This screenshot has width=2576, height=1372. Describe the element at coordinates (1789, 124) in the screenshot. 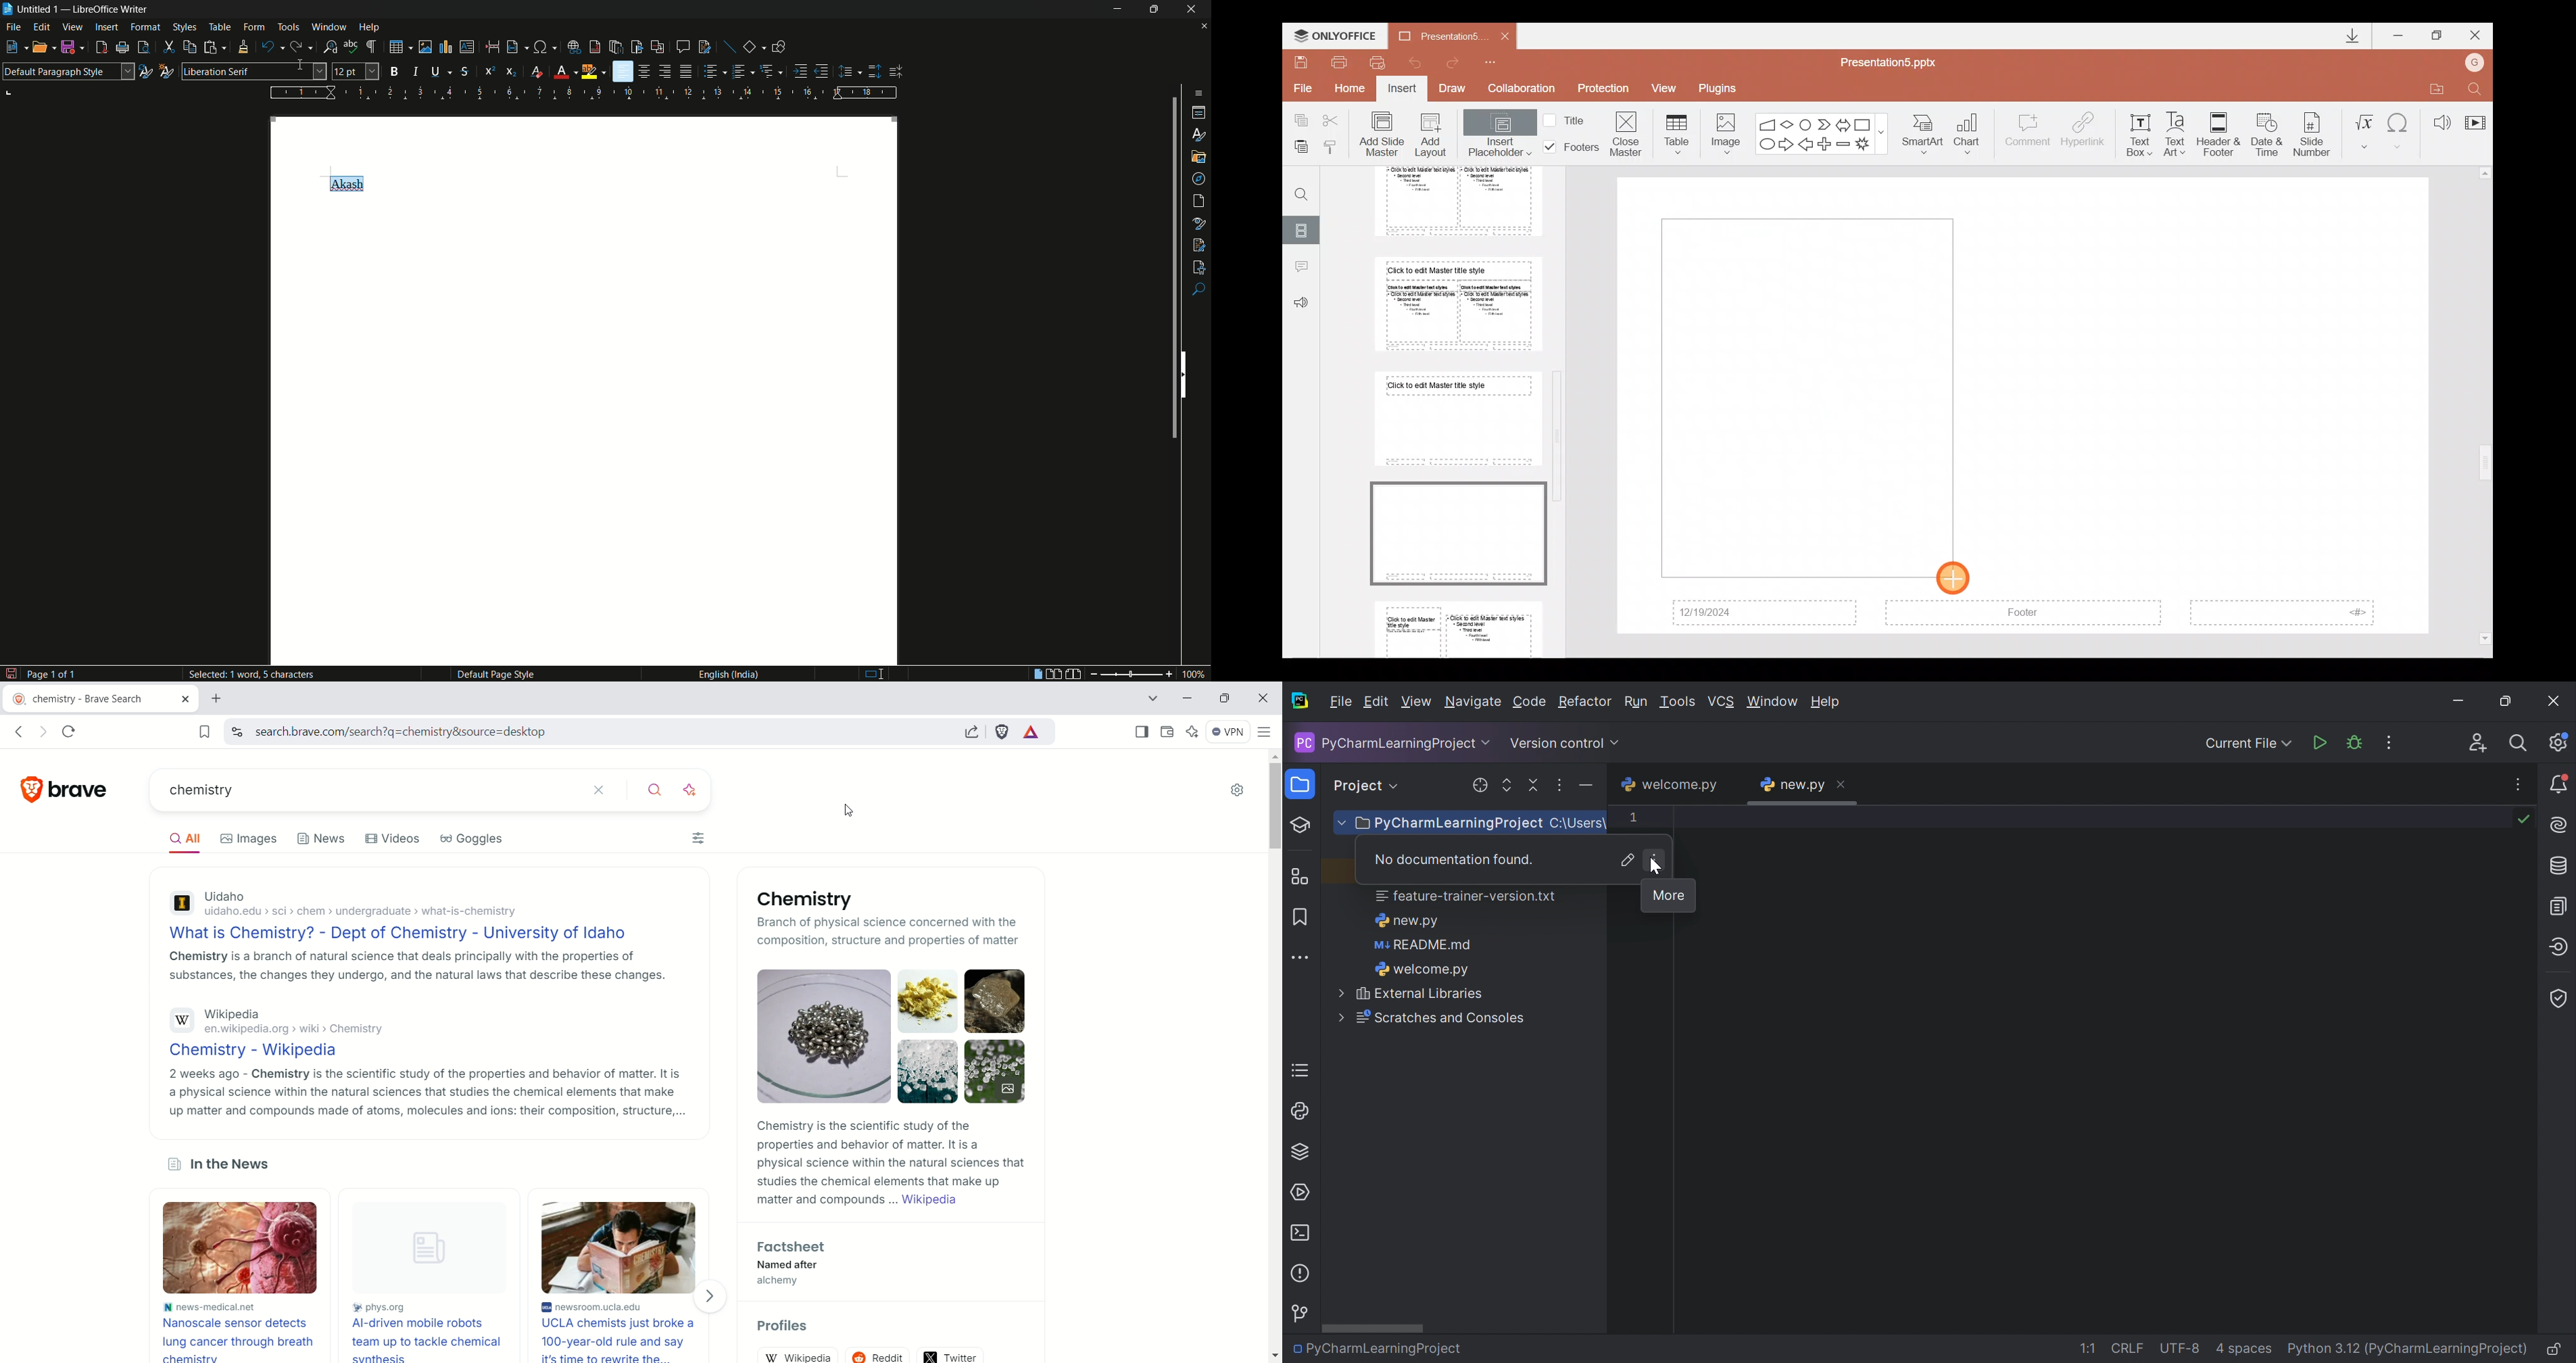

I see `Flow chart-decision` at that location.